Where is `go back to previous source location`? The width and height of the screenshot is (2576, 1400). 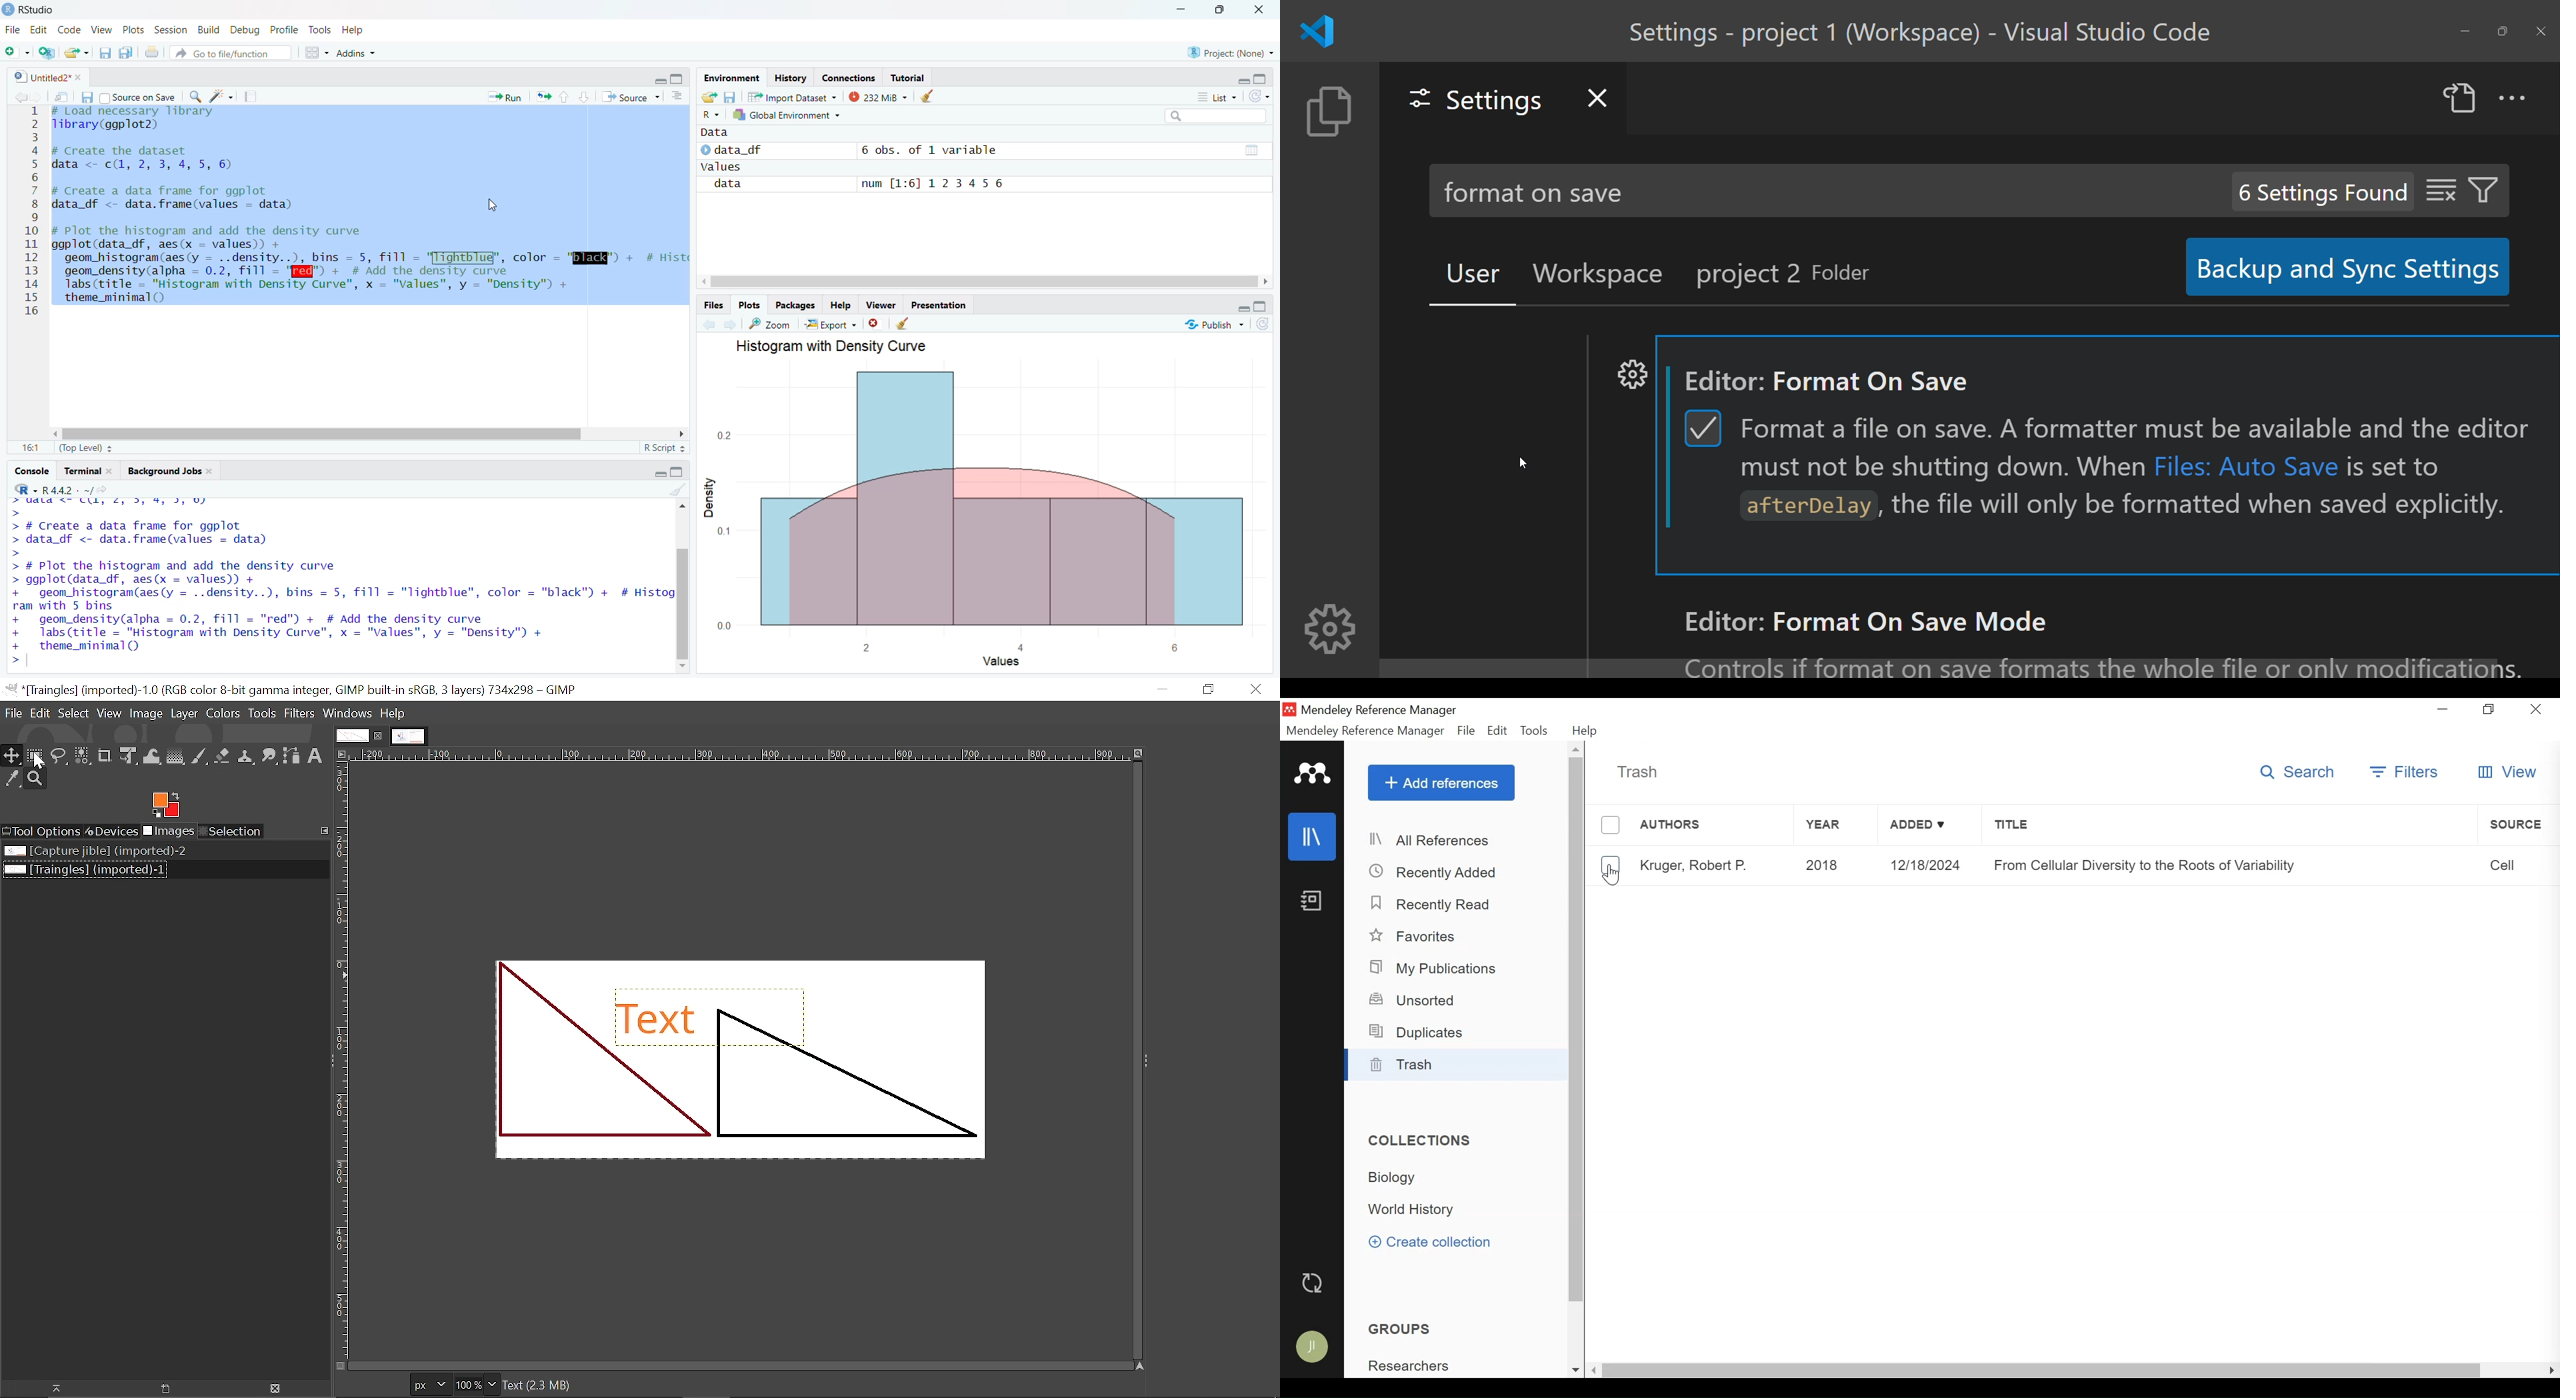 go back to previous source location is located at coordinates (23, 95).